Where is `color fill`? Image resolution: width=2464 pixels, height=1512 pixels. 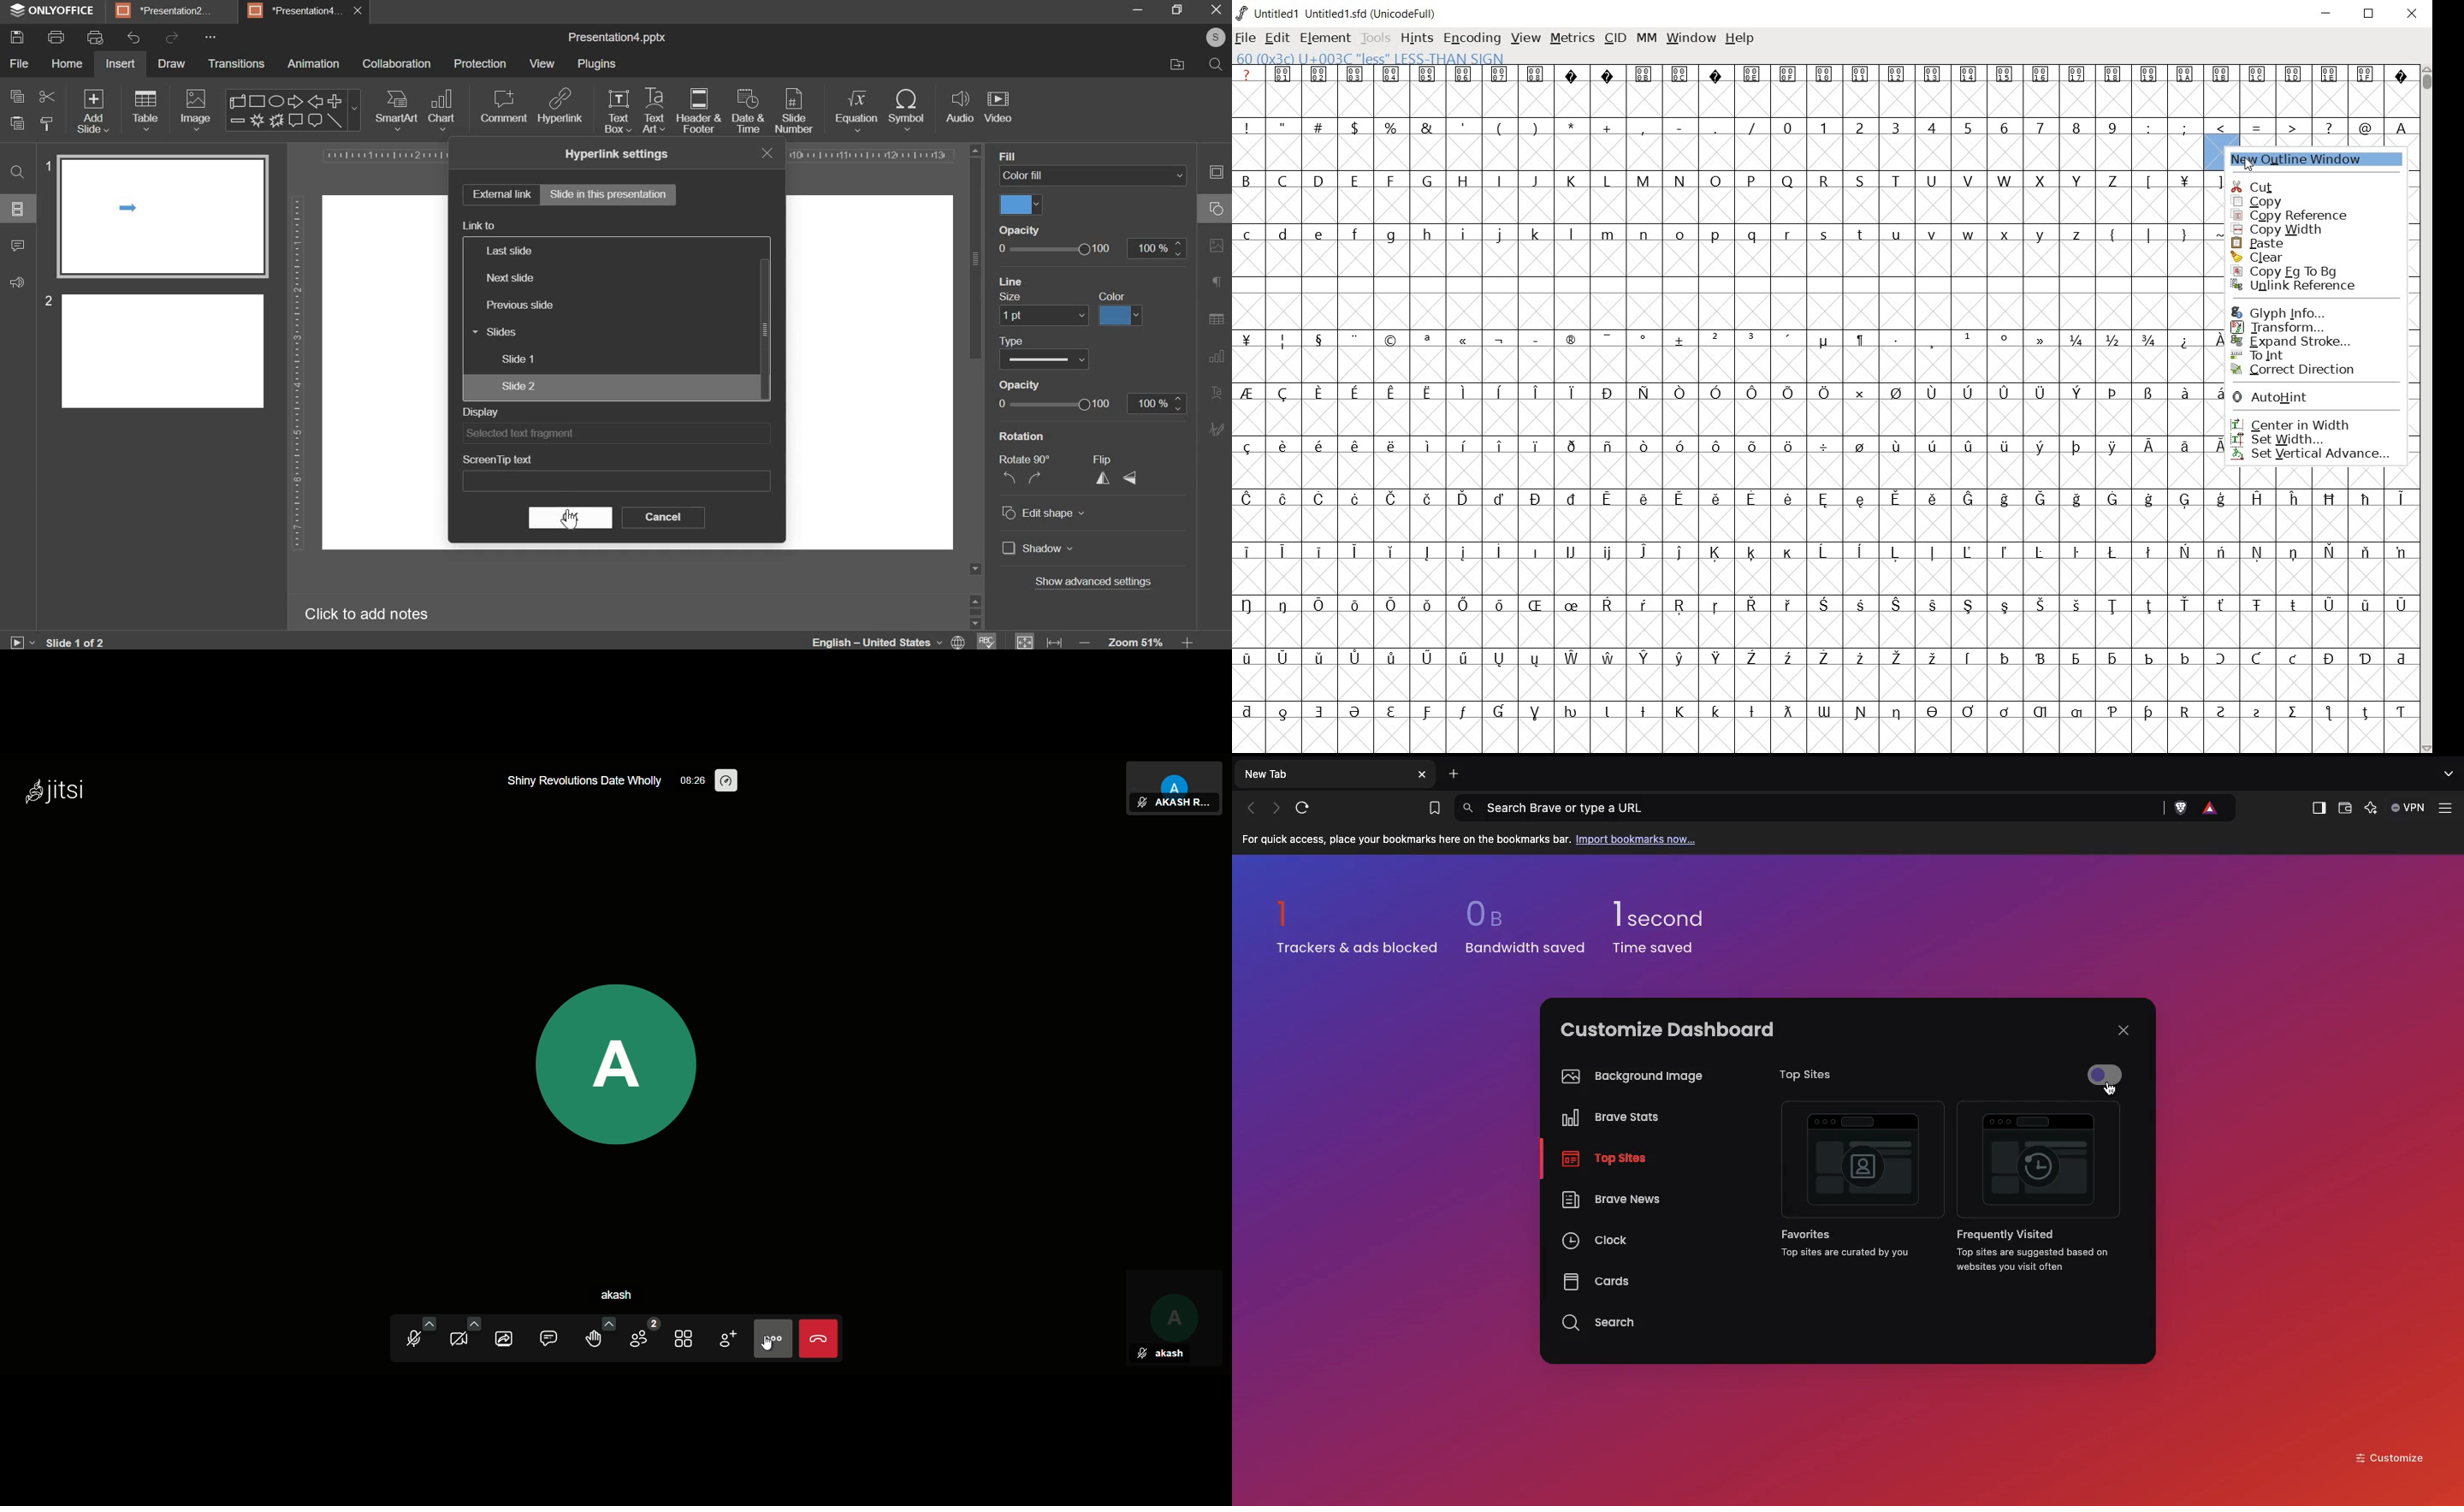
color fill is located at coordinates (1018, 206).